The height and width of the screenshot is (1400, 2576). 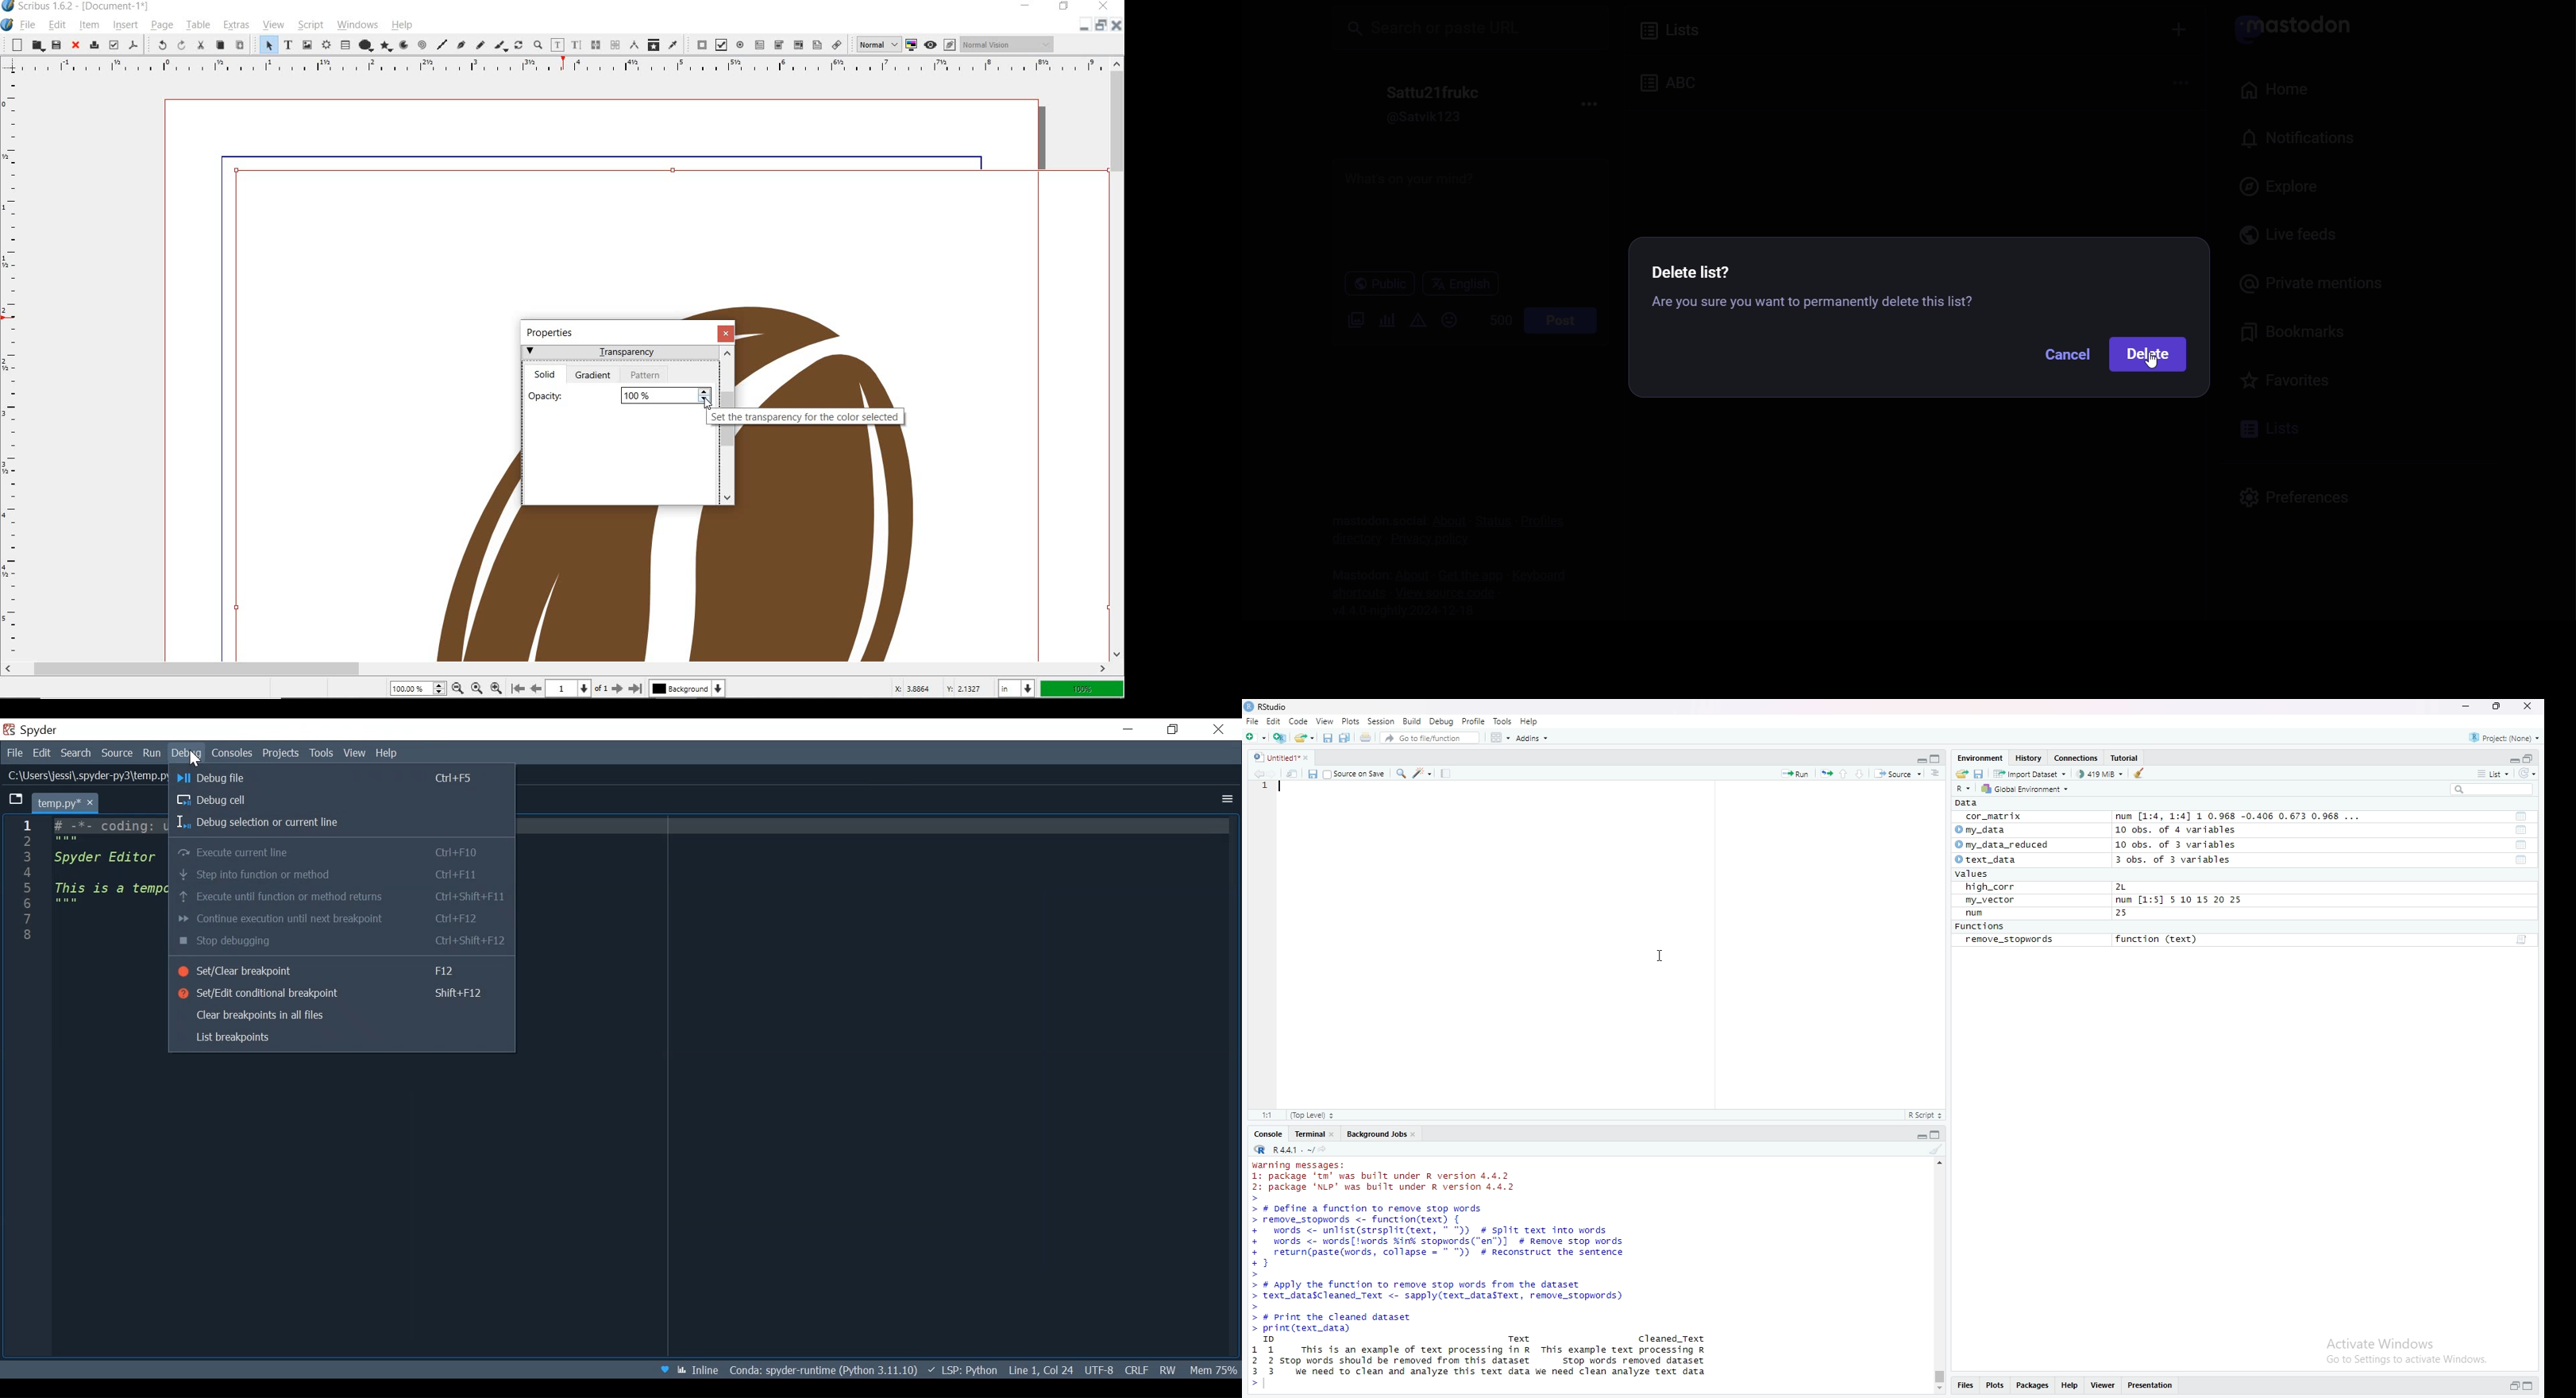 What do you see at coordinates (1266, 1115) in the screenshot?
I see `11` at bounding box center [1266, 1115].